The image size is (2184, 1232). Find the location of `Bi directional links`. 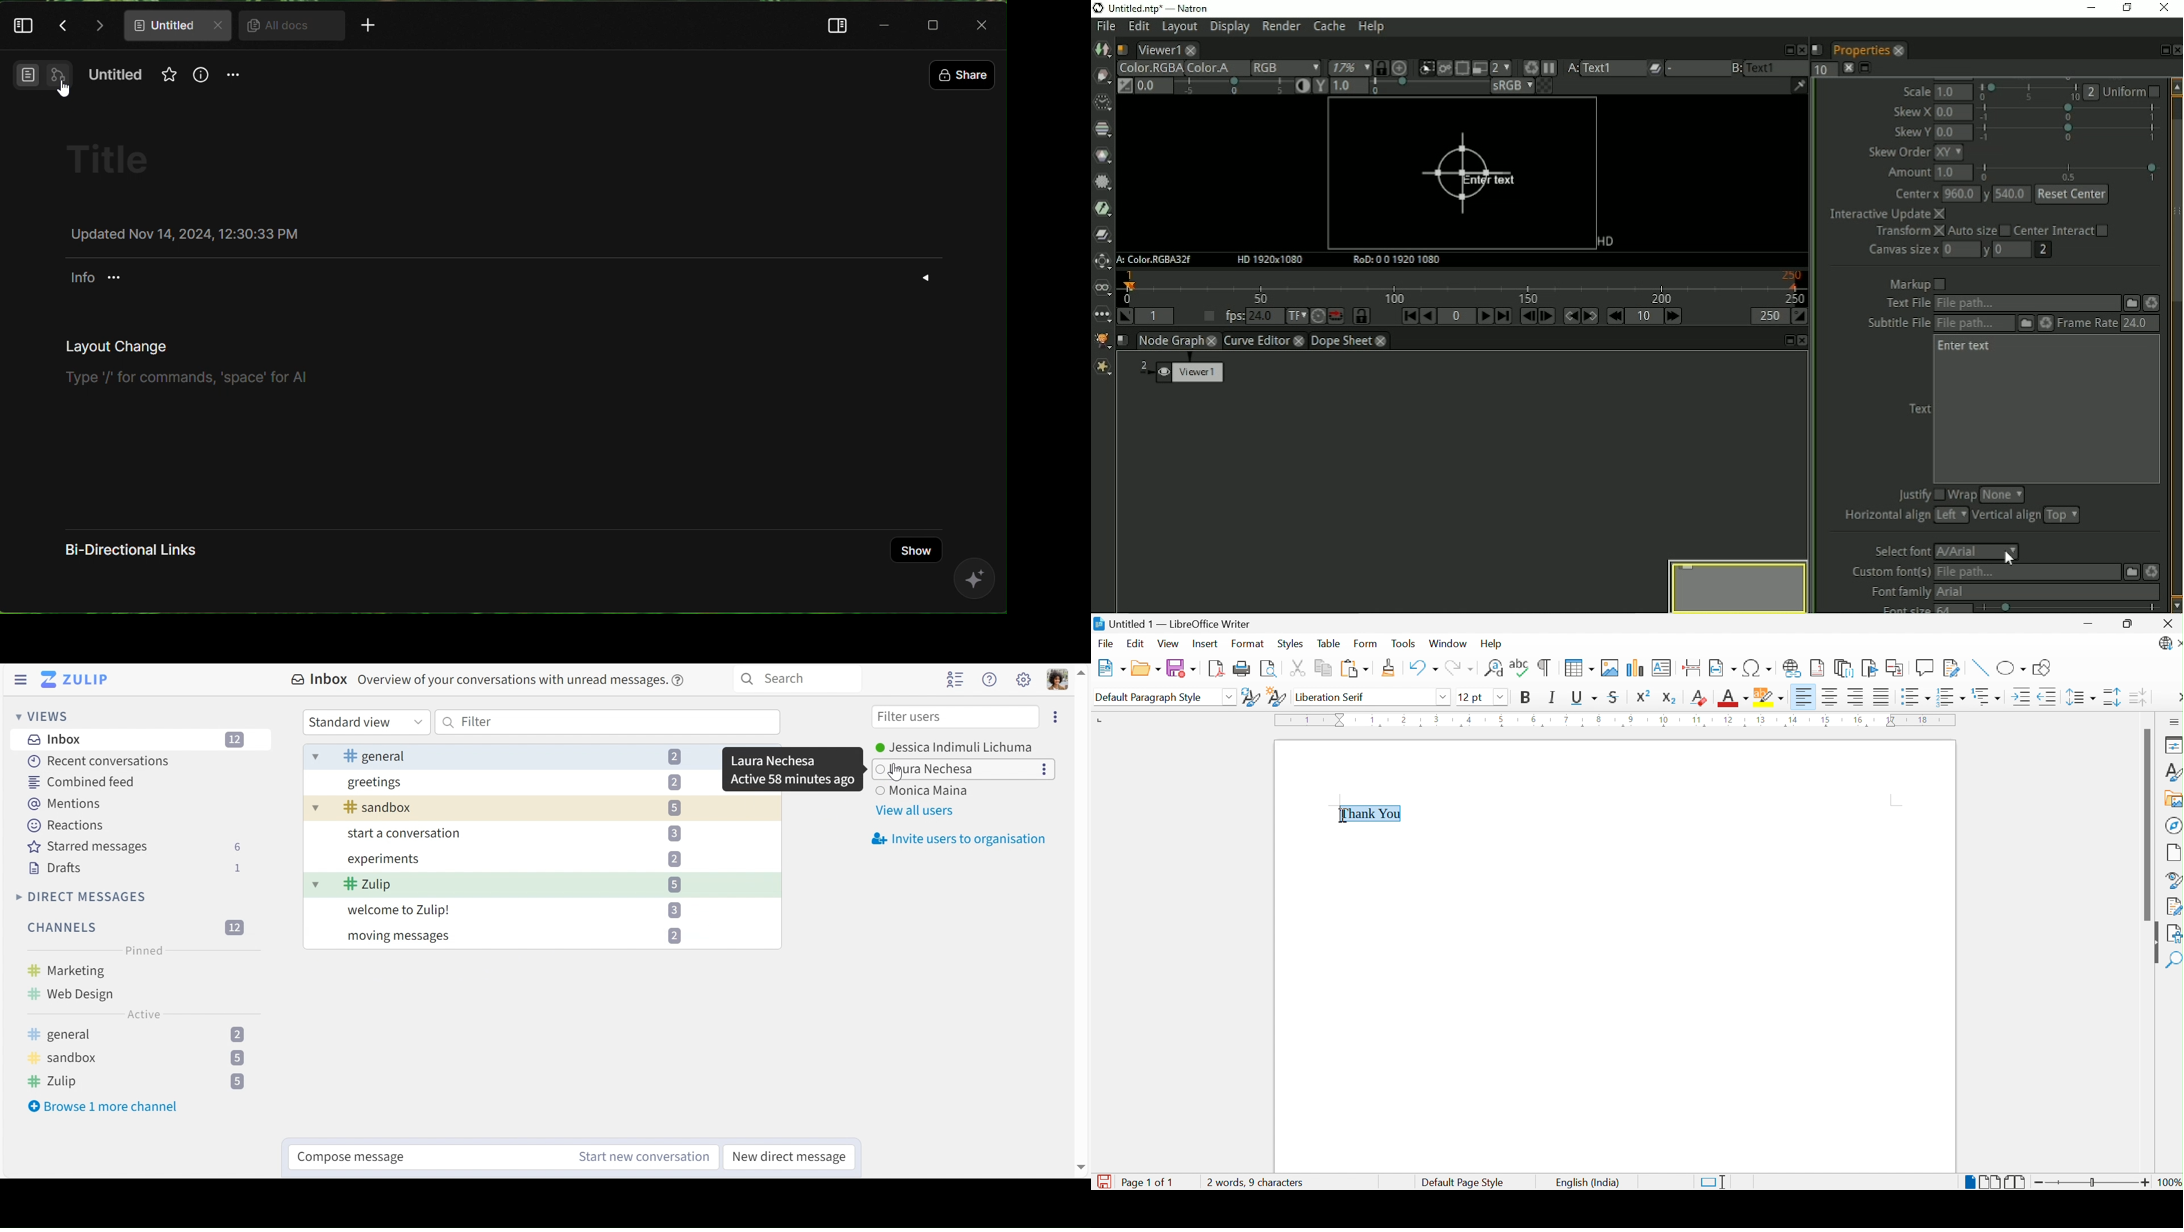

Bi directional links is located at coordinates (146, 556).